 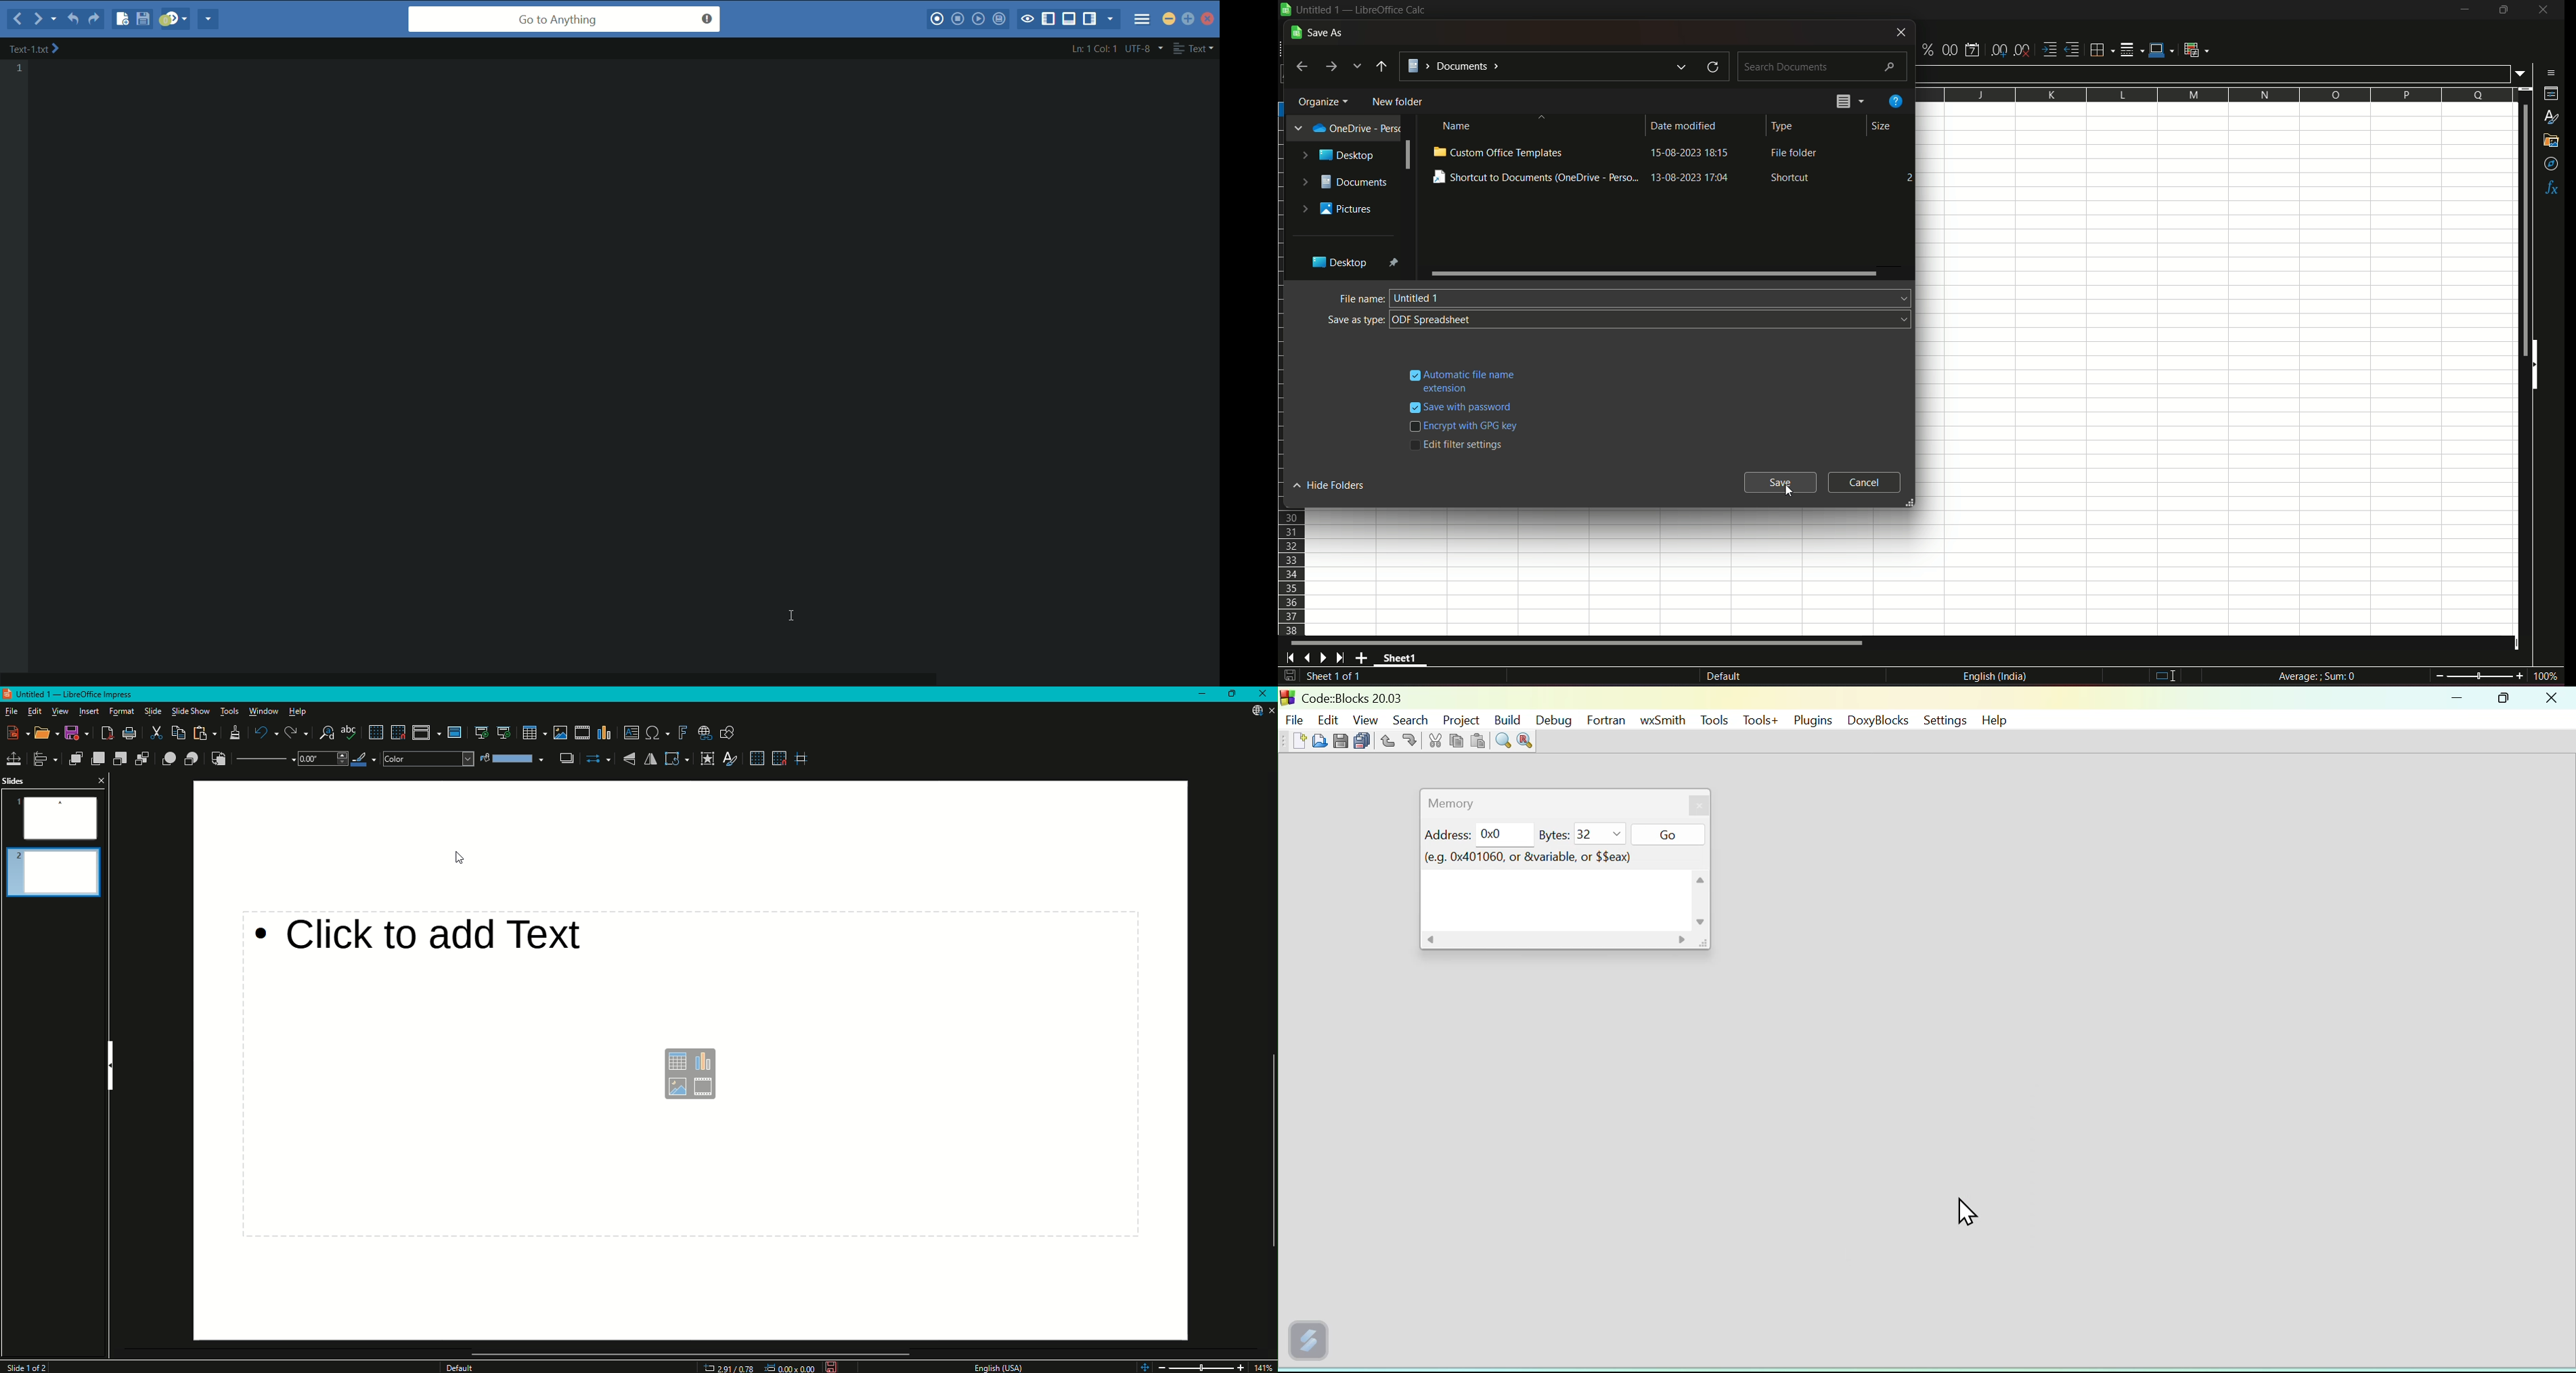 What do you see at coordinates (129, 732) in the screenshot?
I see `Print` at bounding box center [129, 732].